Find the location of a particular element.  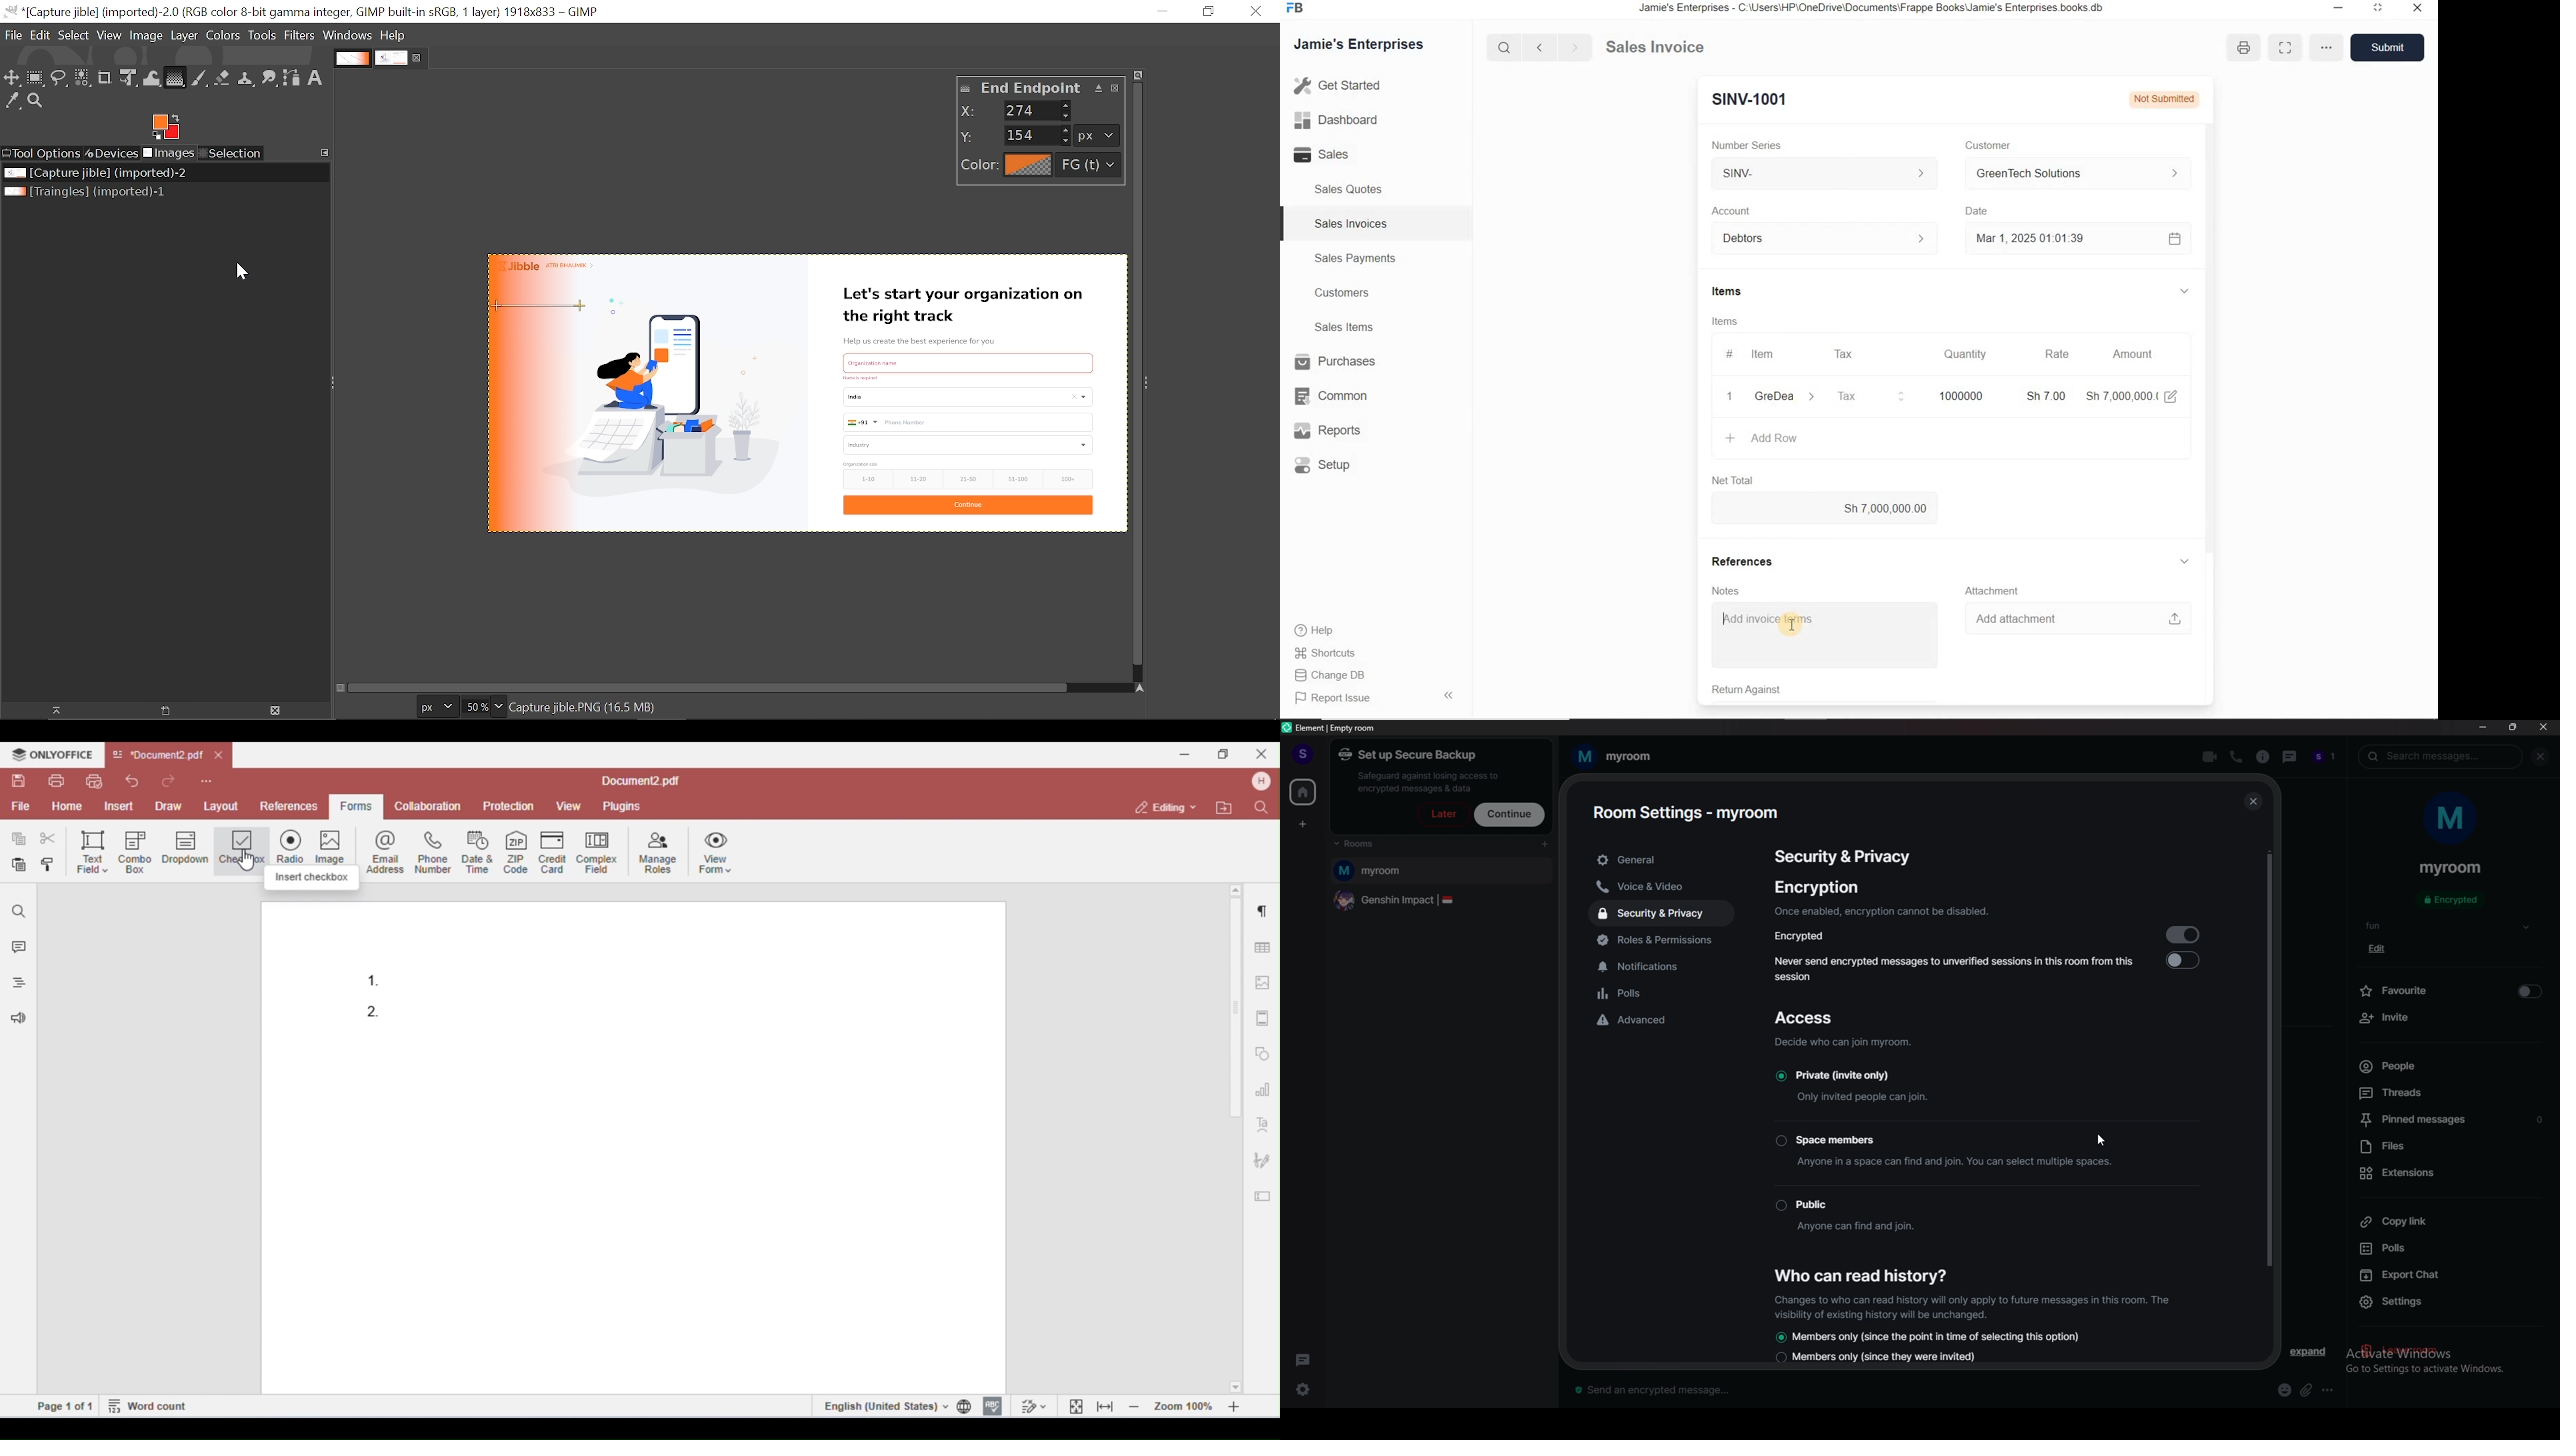

next page is located at coordinates (1572, 46).